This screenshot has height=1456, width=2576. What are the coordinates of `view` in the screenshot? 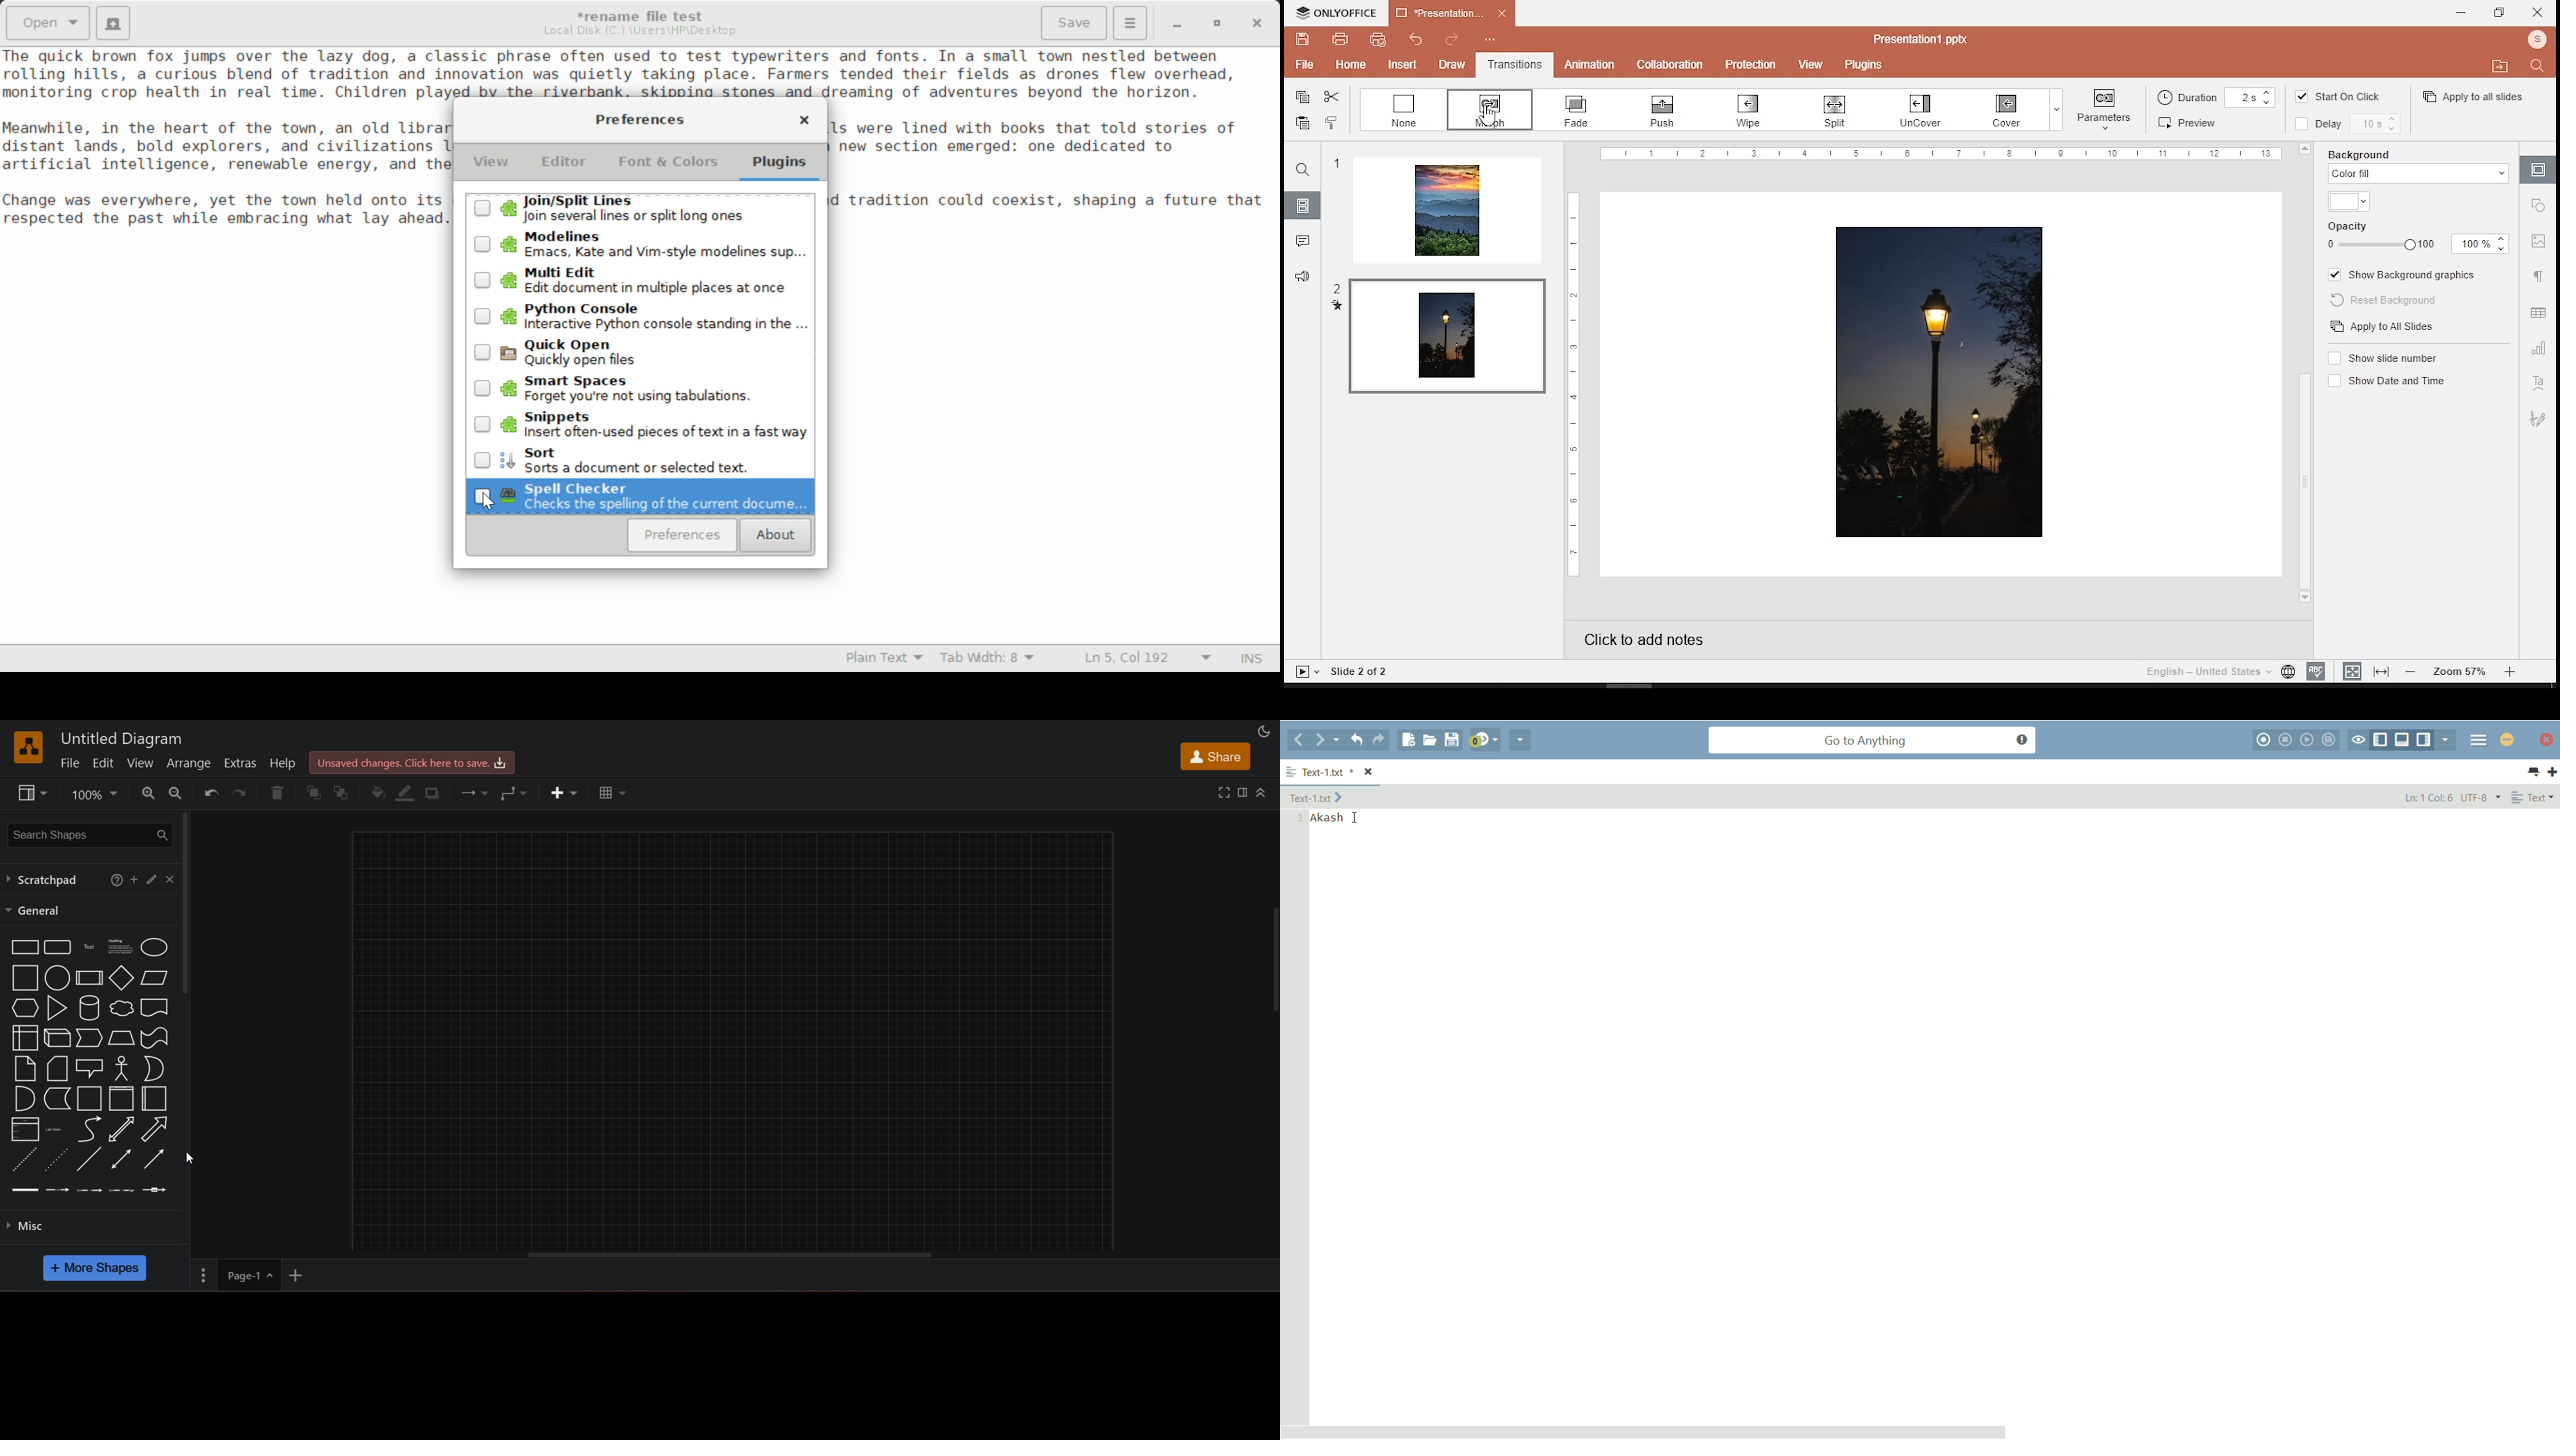 It's located at (141, 763).